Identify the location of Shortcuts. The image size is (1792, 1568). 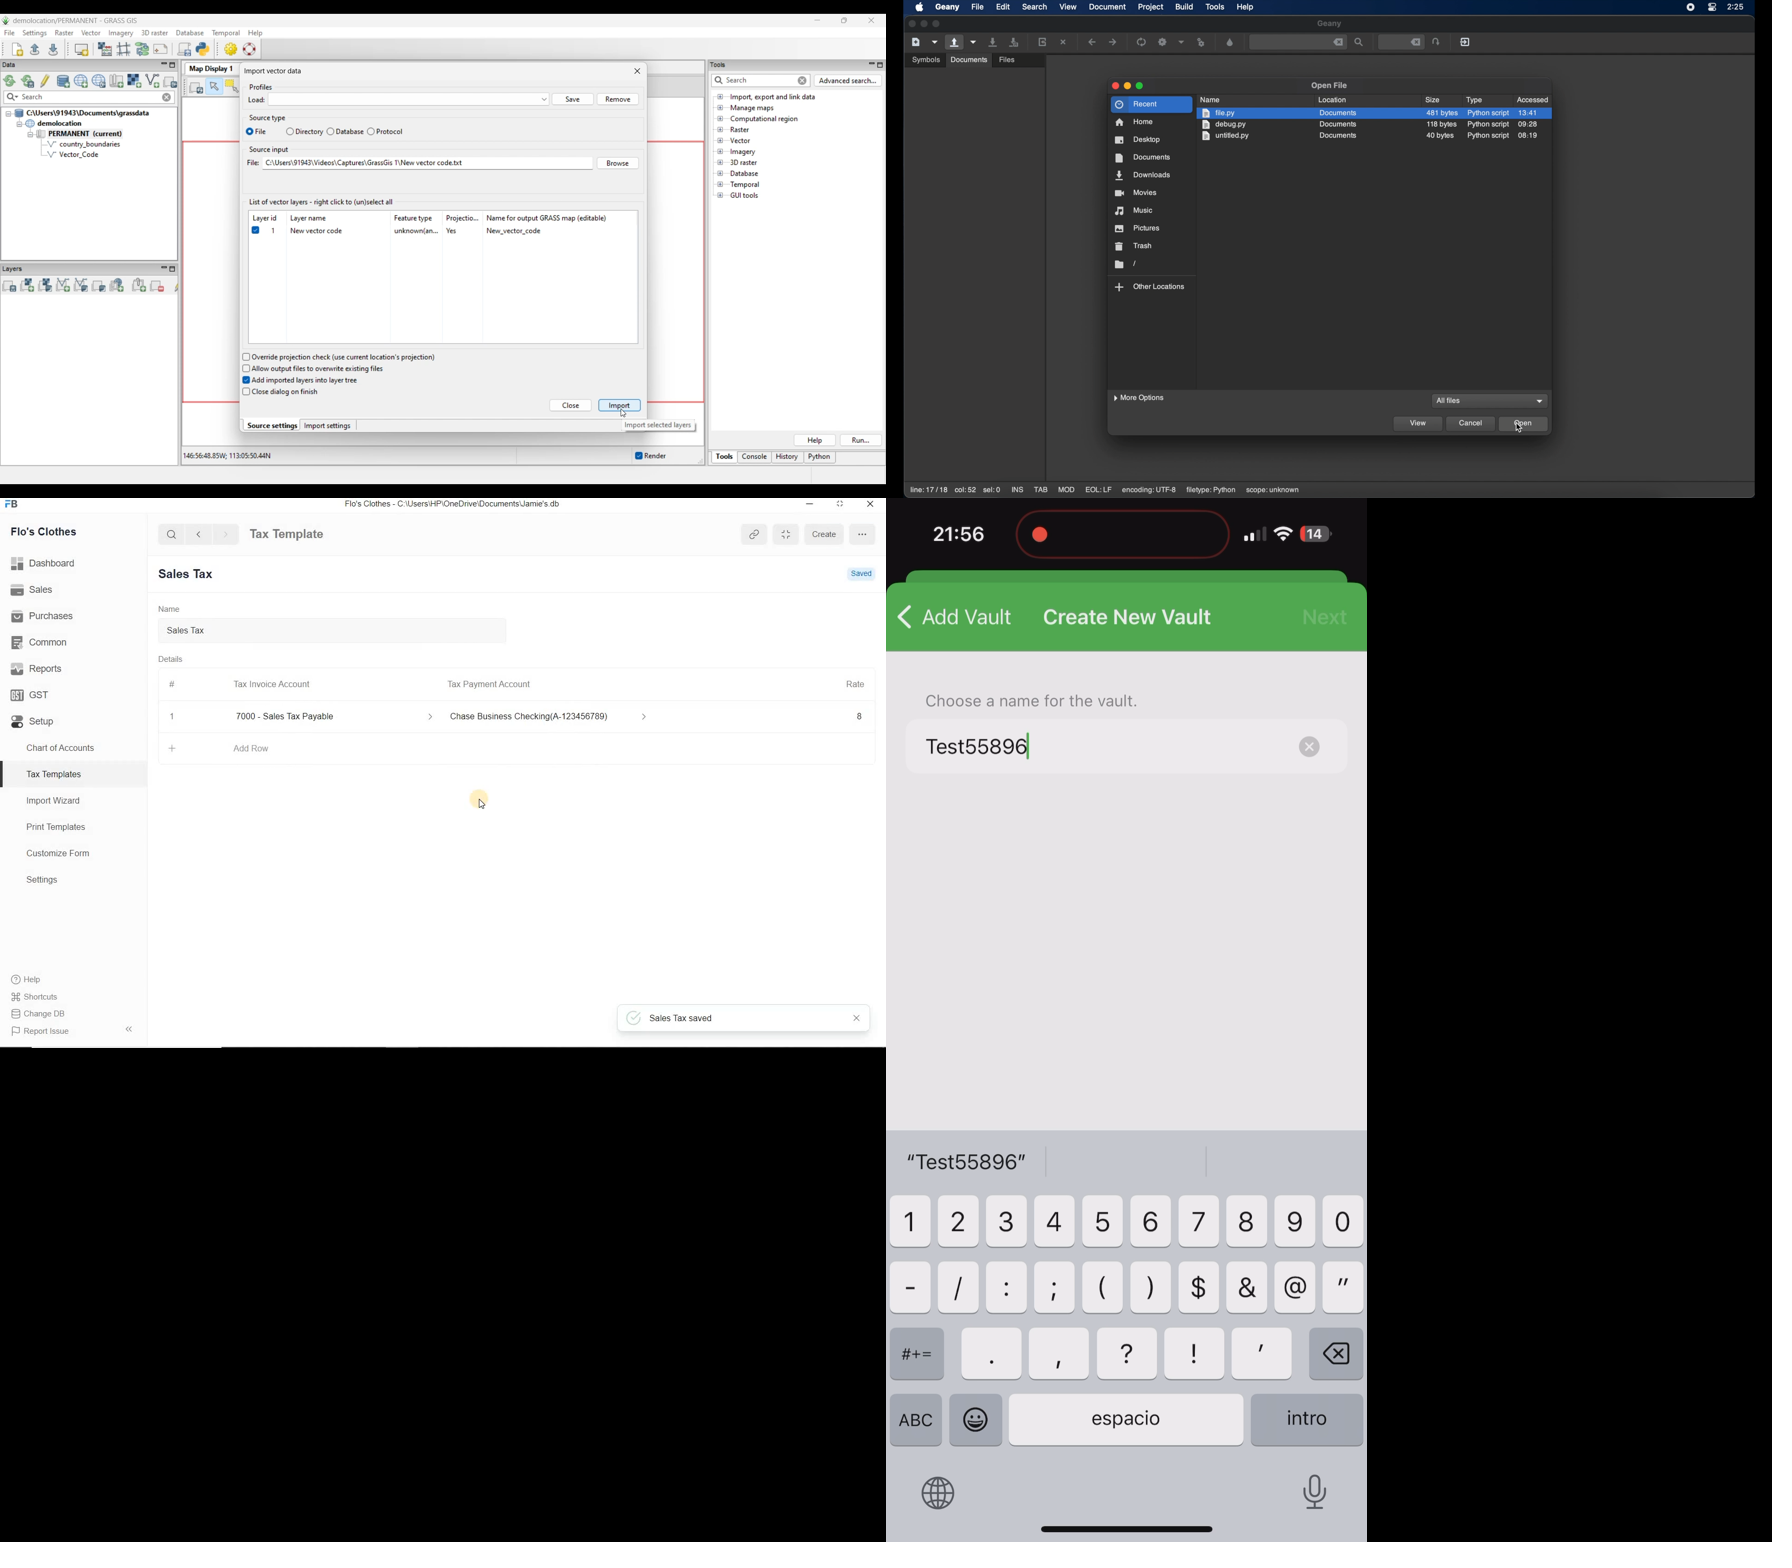
(74, 997).